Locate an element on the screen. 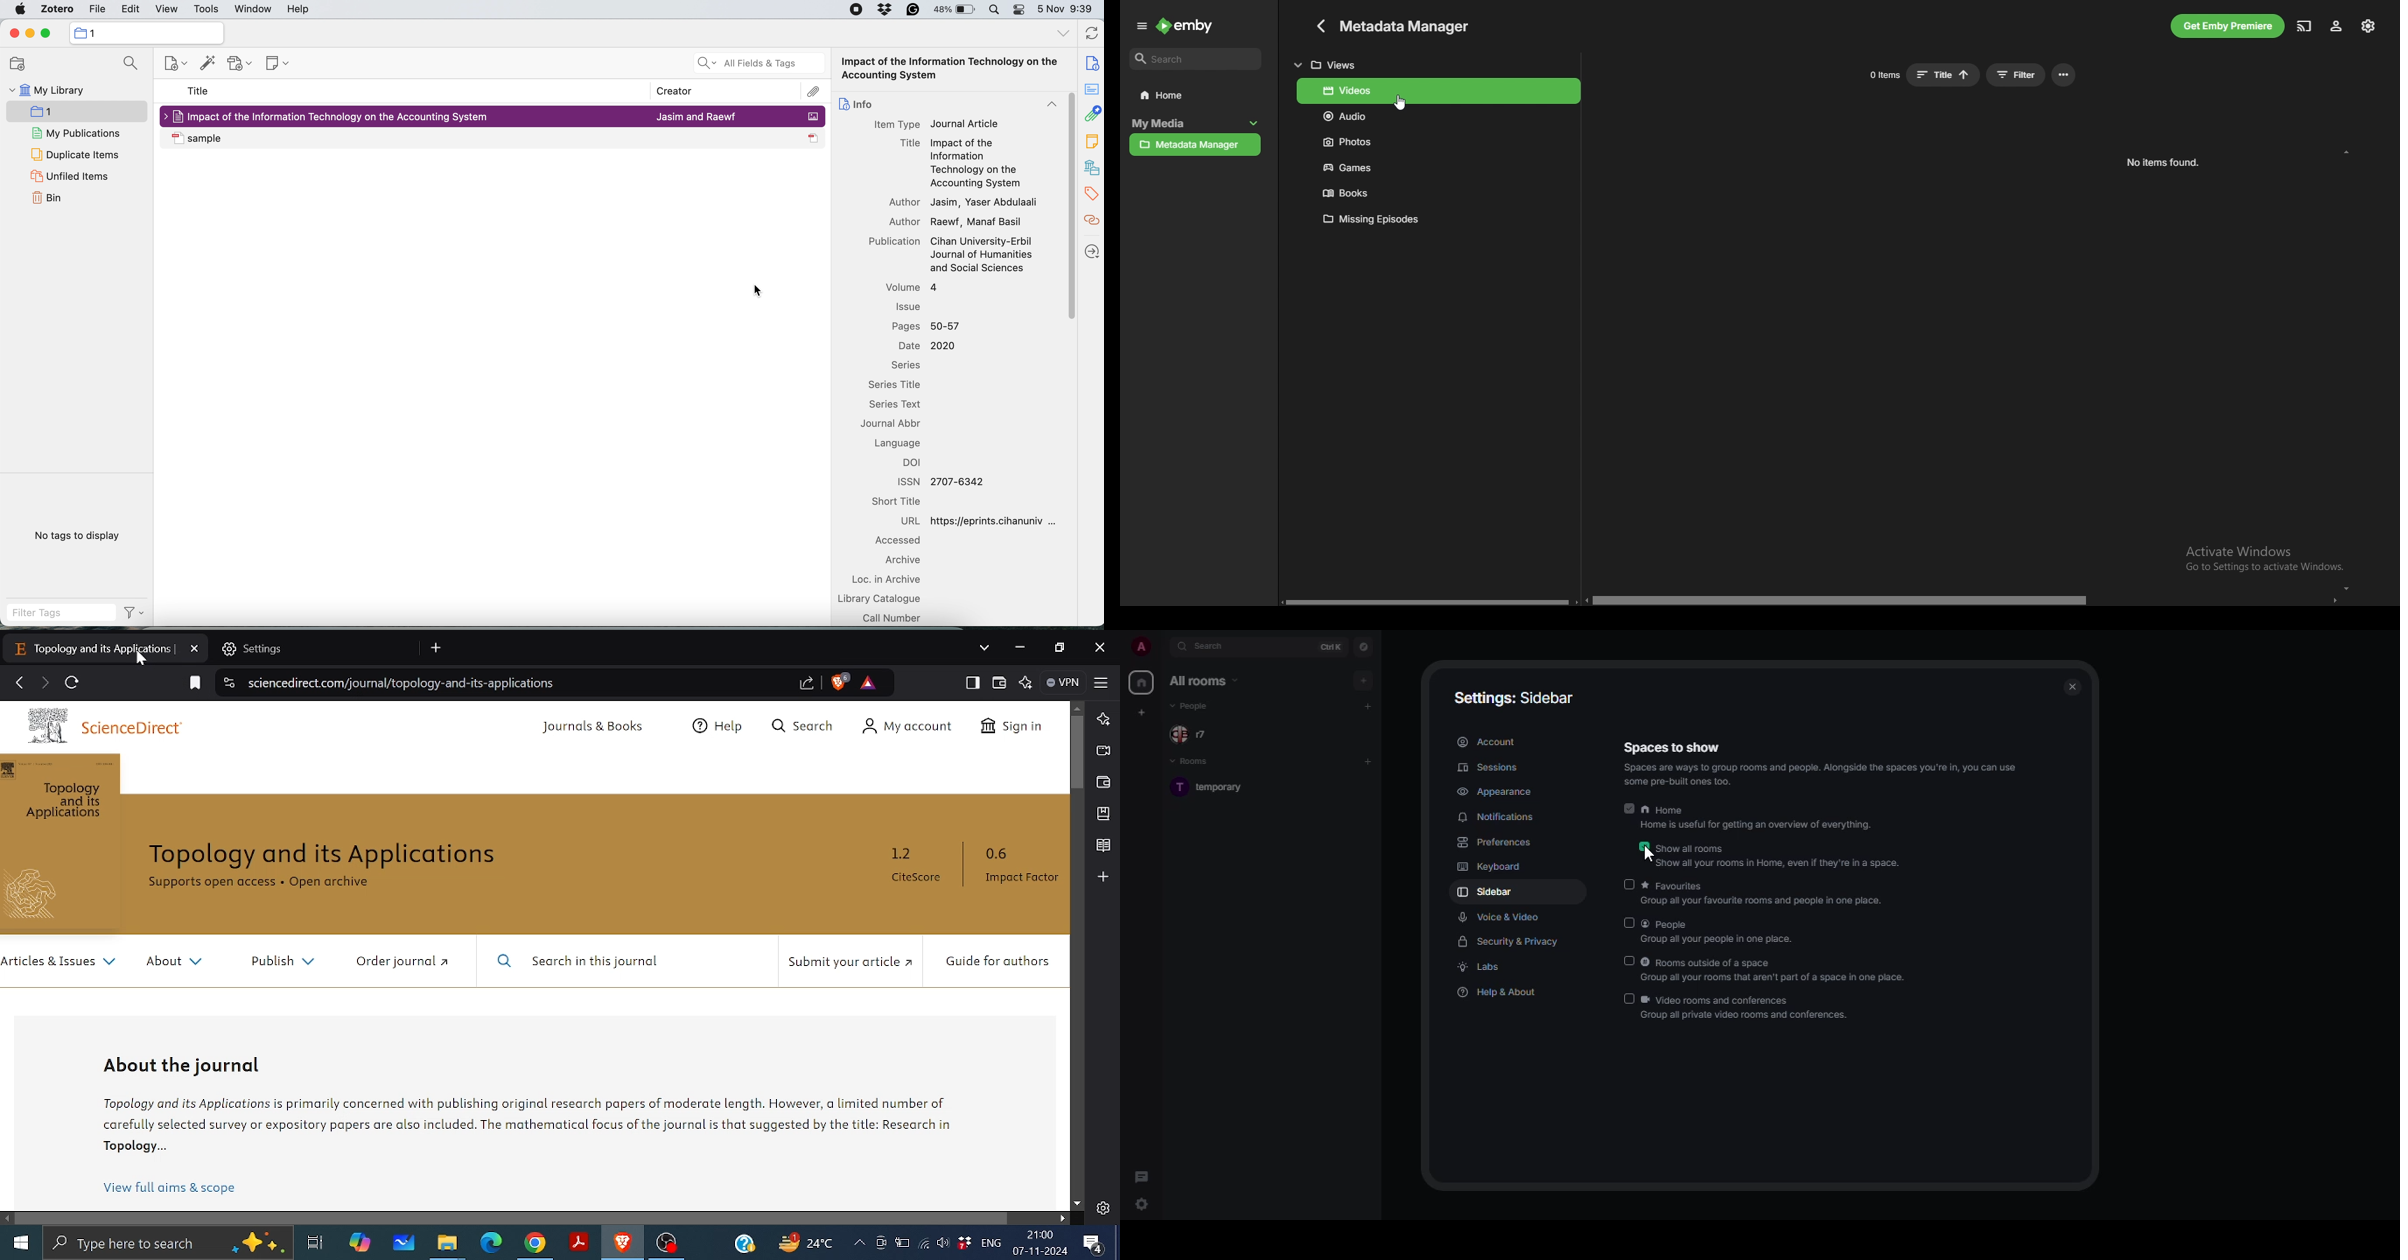 The height and width of the screenshot is (1260, 2408). Rewards is located at coordinates (869, 683).